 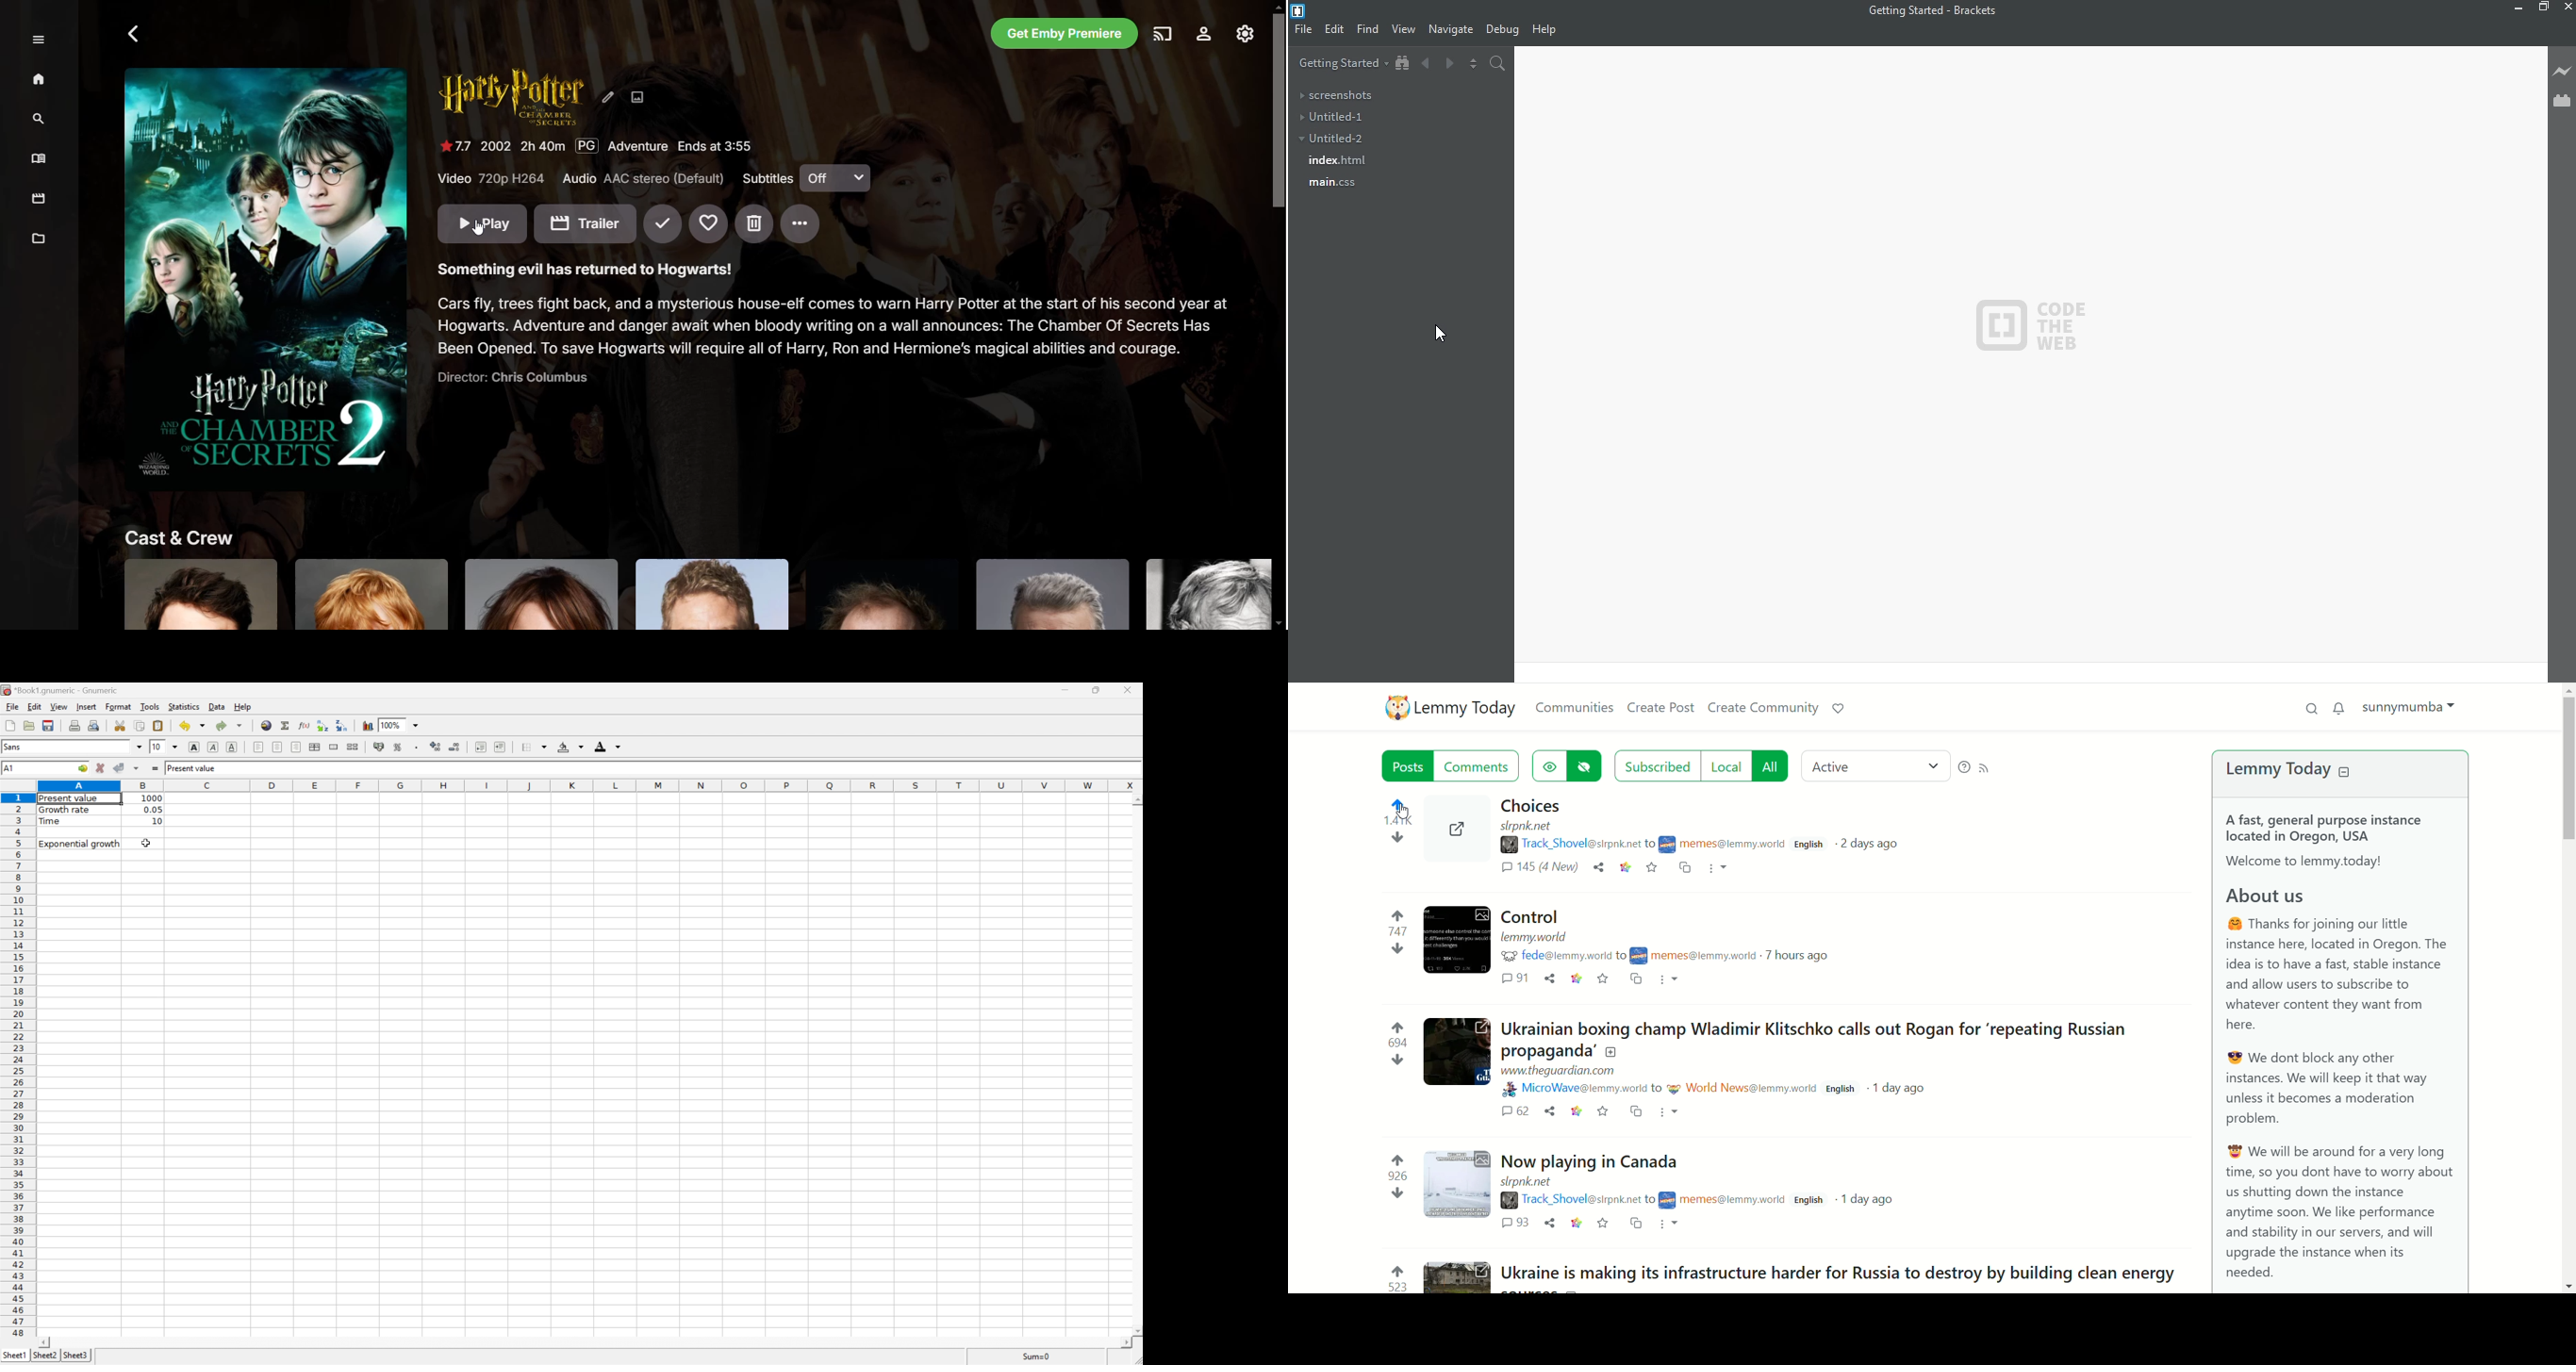 What do you see at coordinates (1550, 1223) in the screenshot?
I see `share` at bounding box center [1550, 1223].